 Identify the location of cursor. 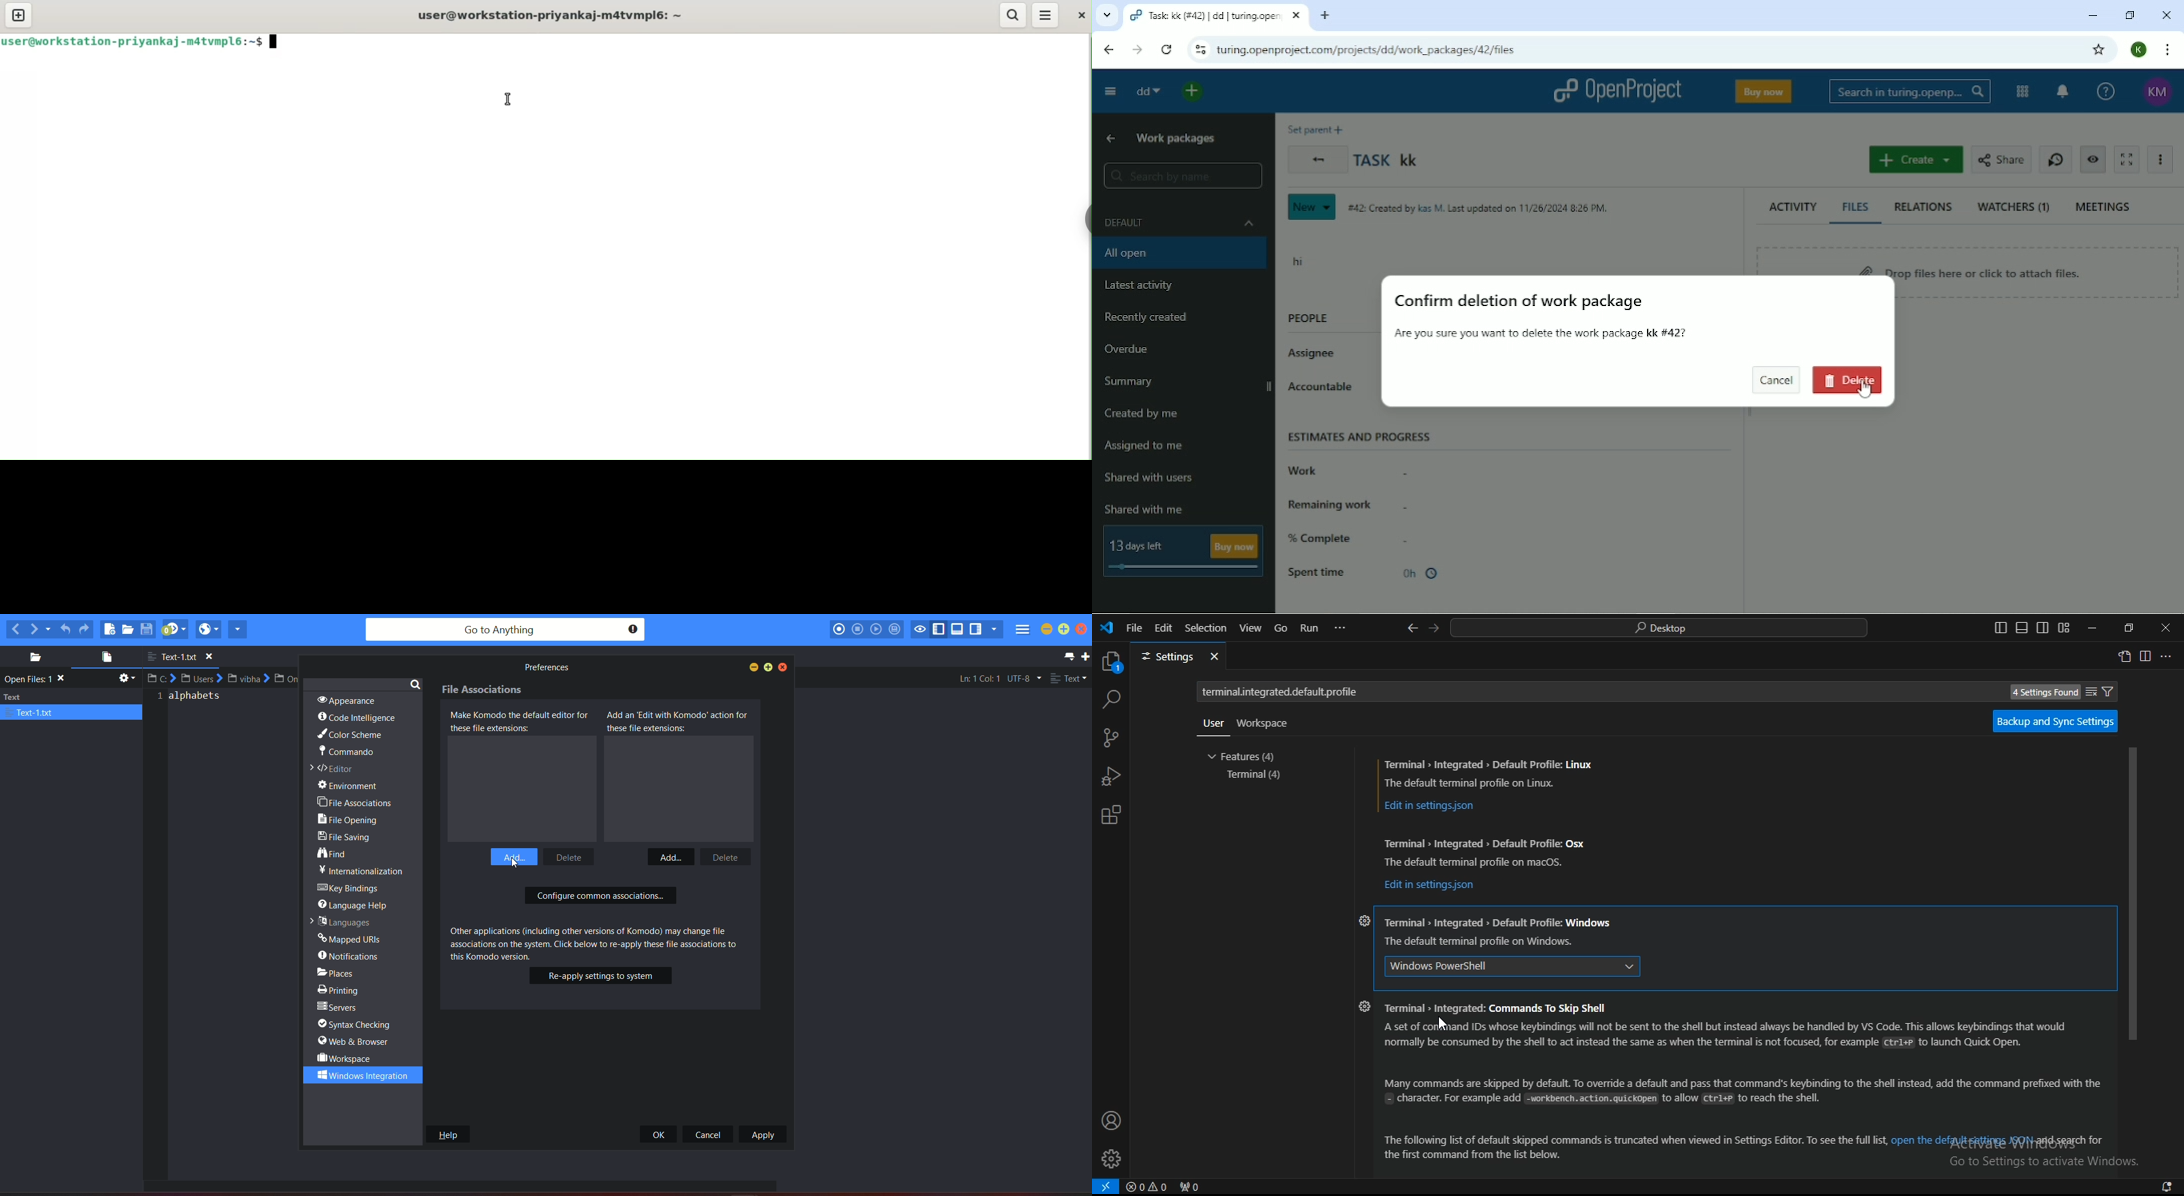
(1442, 1023).